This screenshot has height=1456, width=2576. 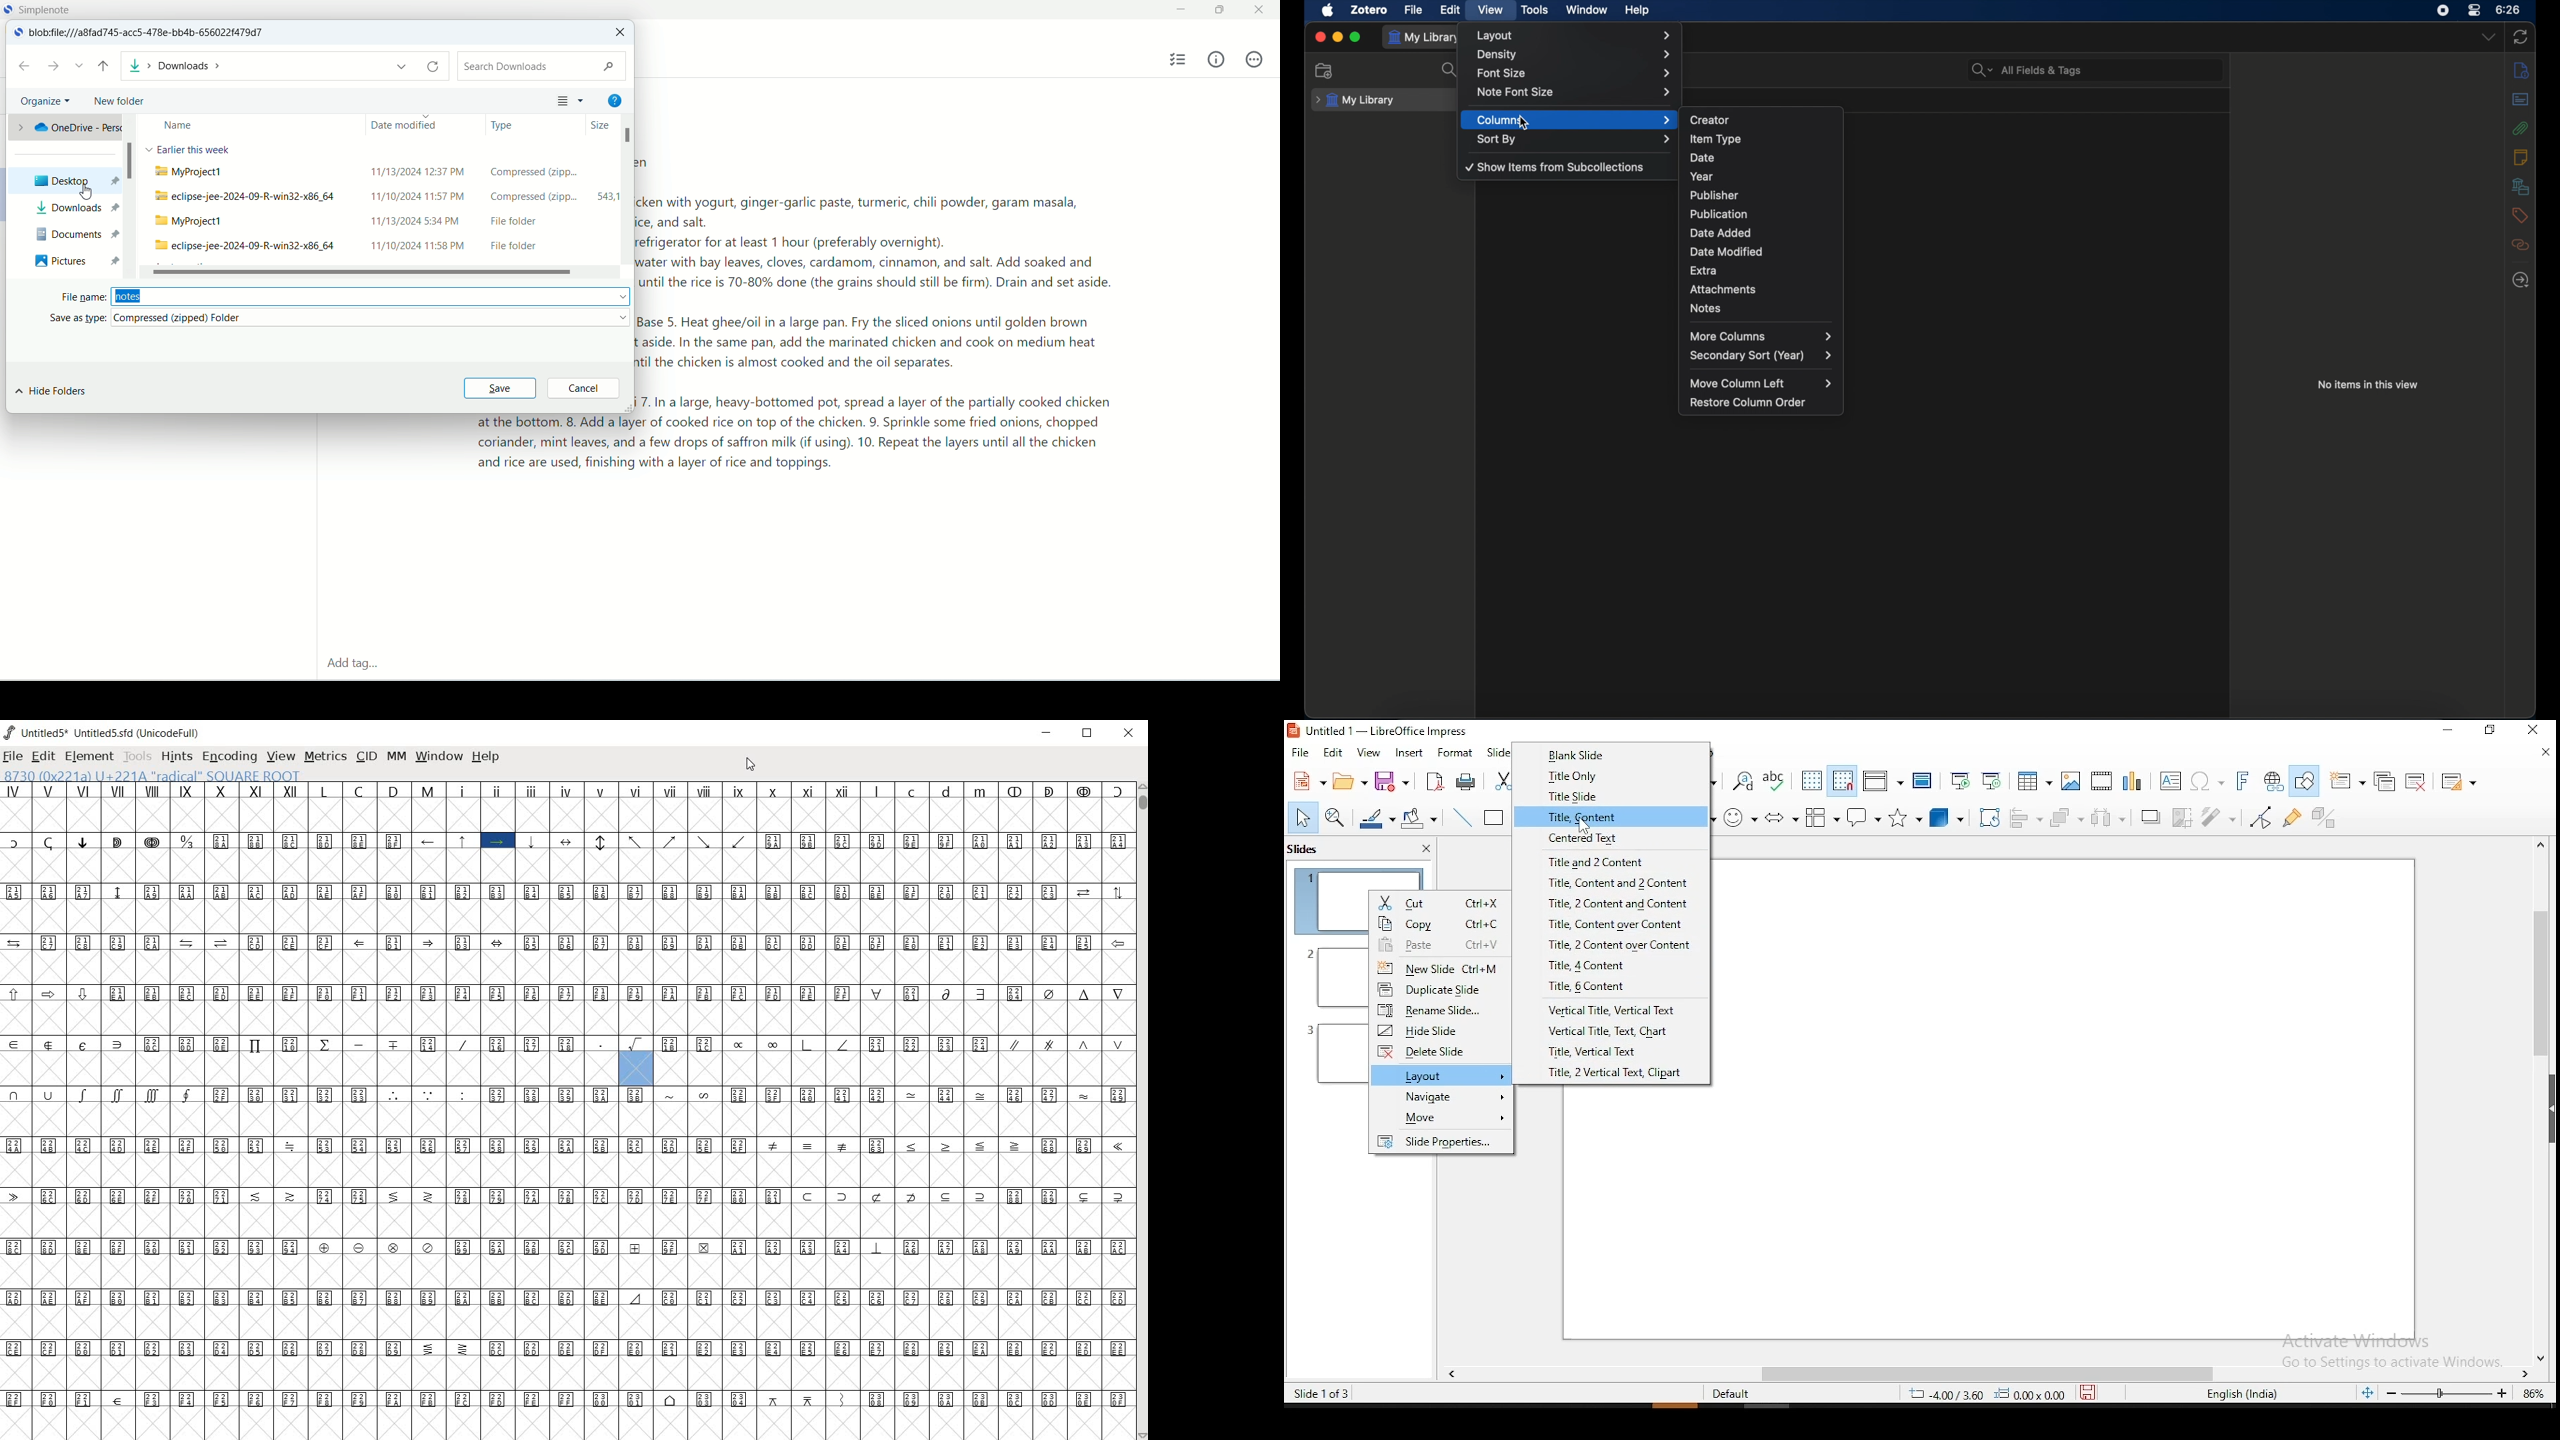 I want to click on file, so click(x=1302, y=755).